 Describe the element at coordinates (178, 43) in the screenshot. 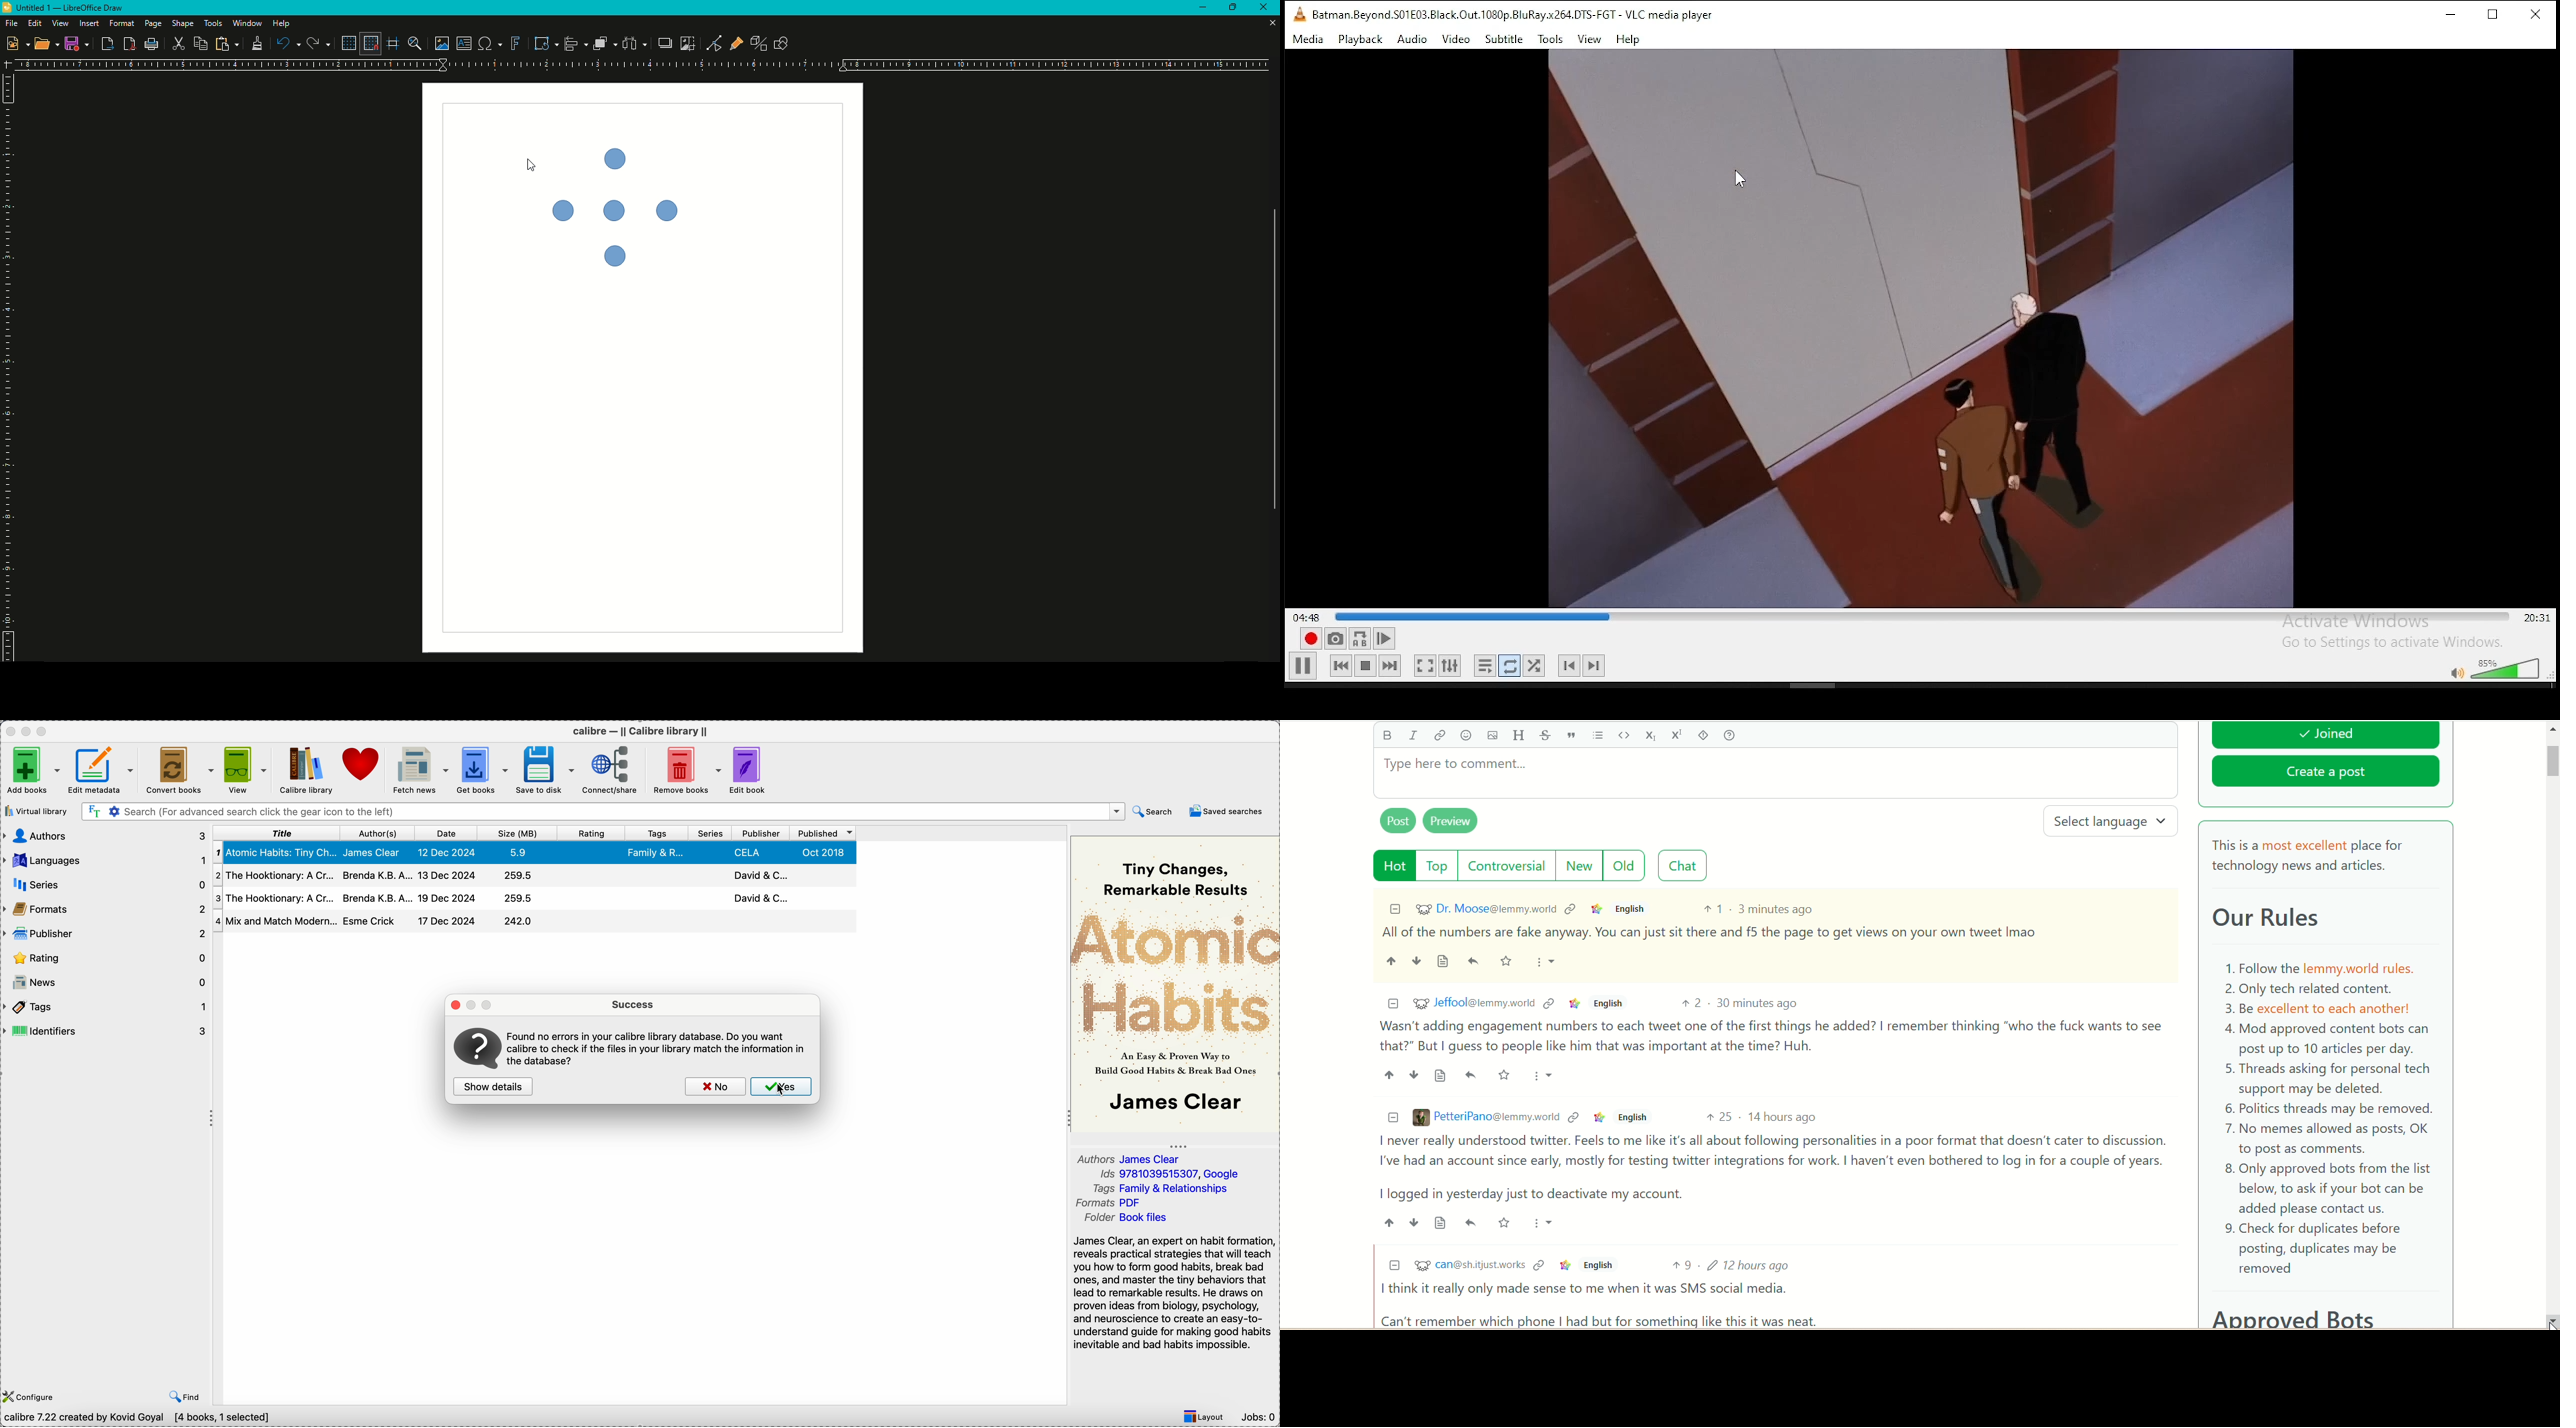

I see `Cut` at that location.